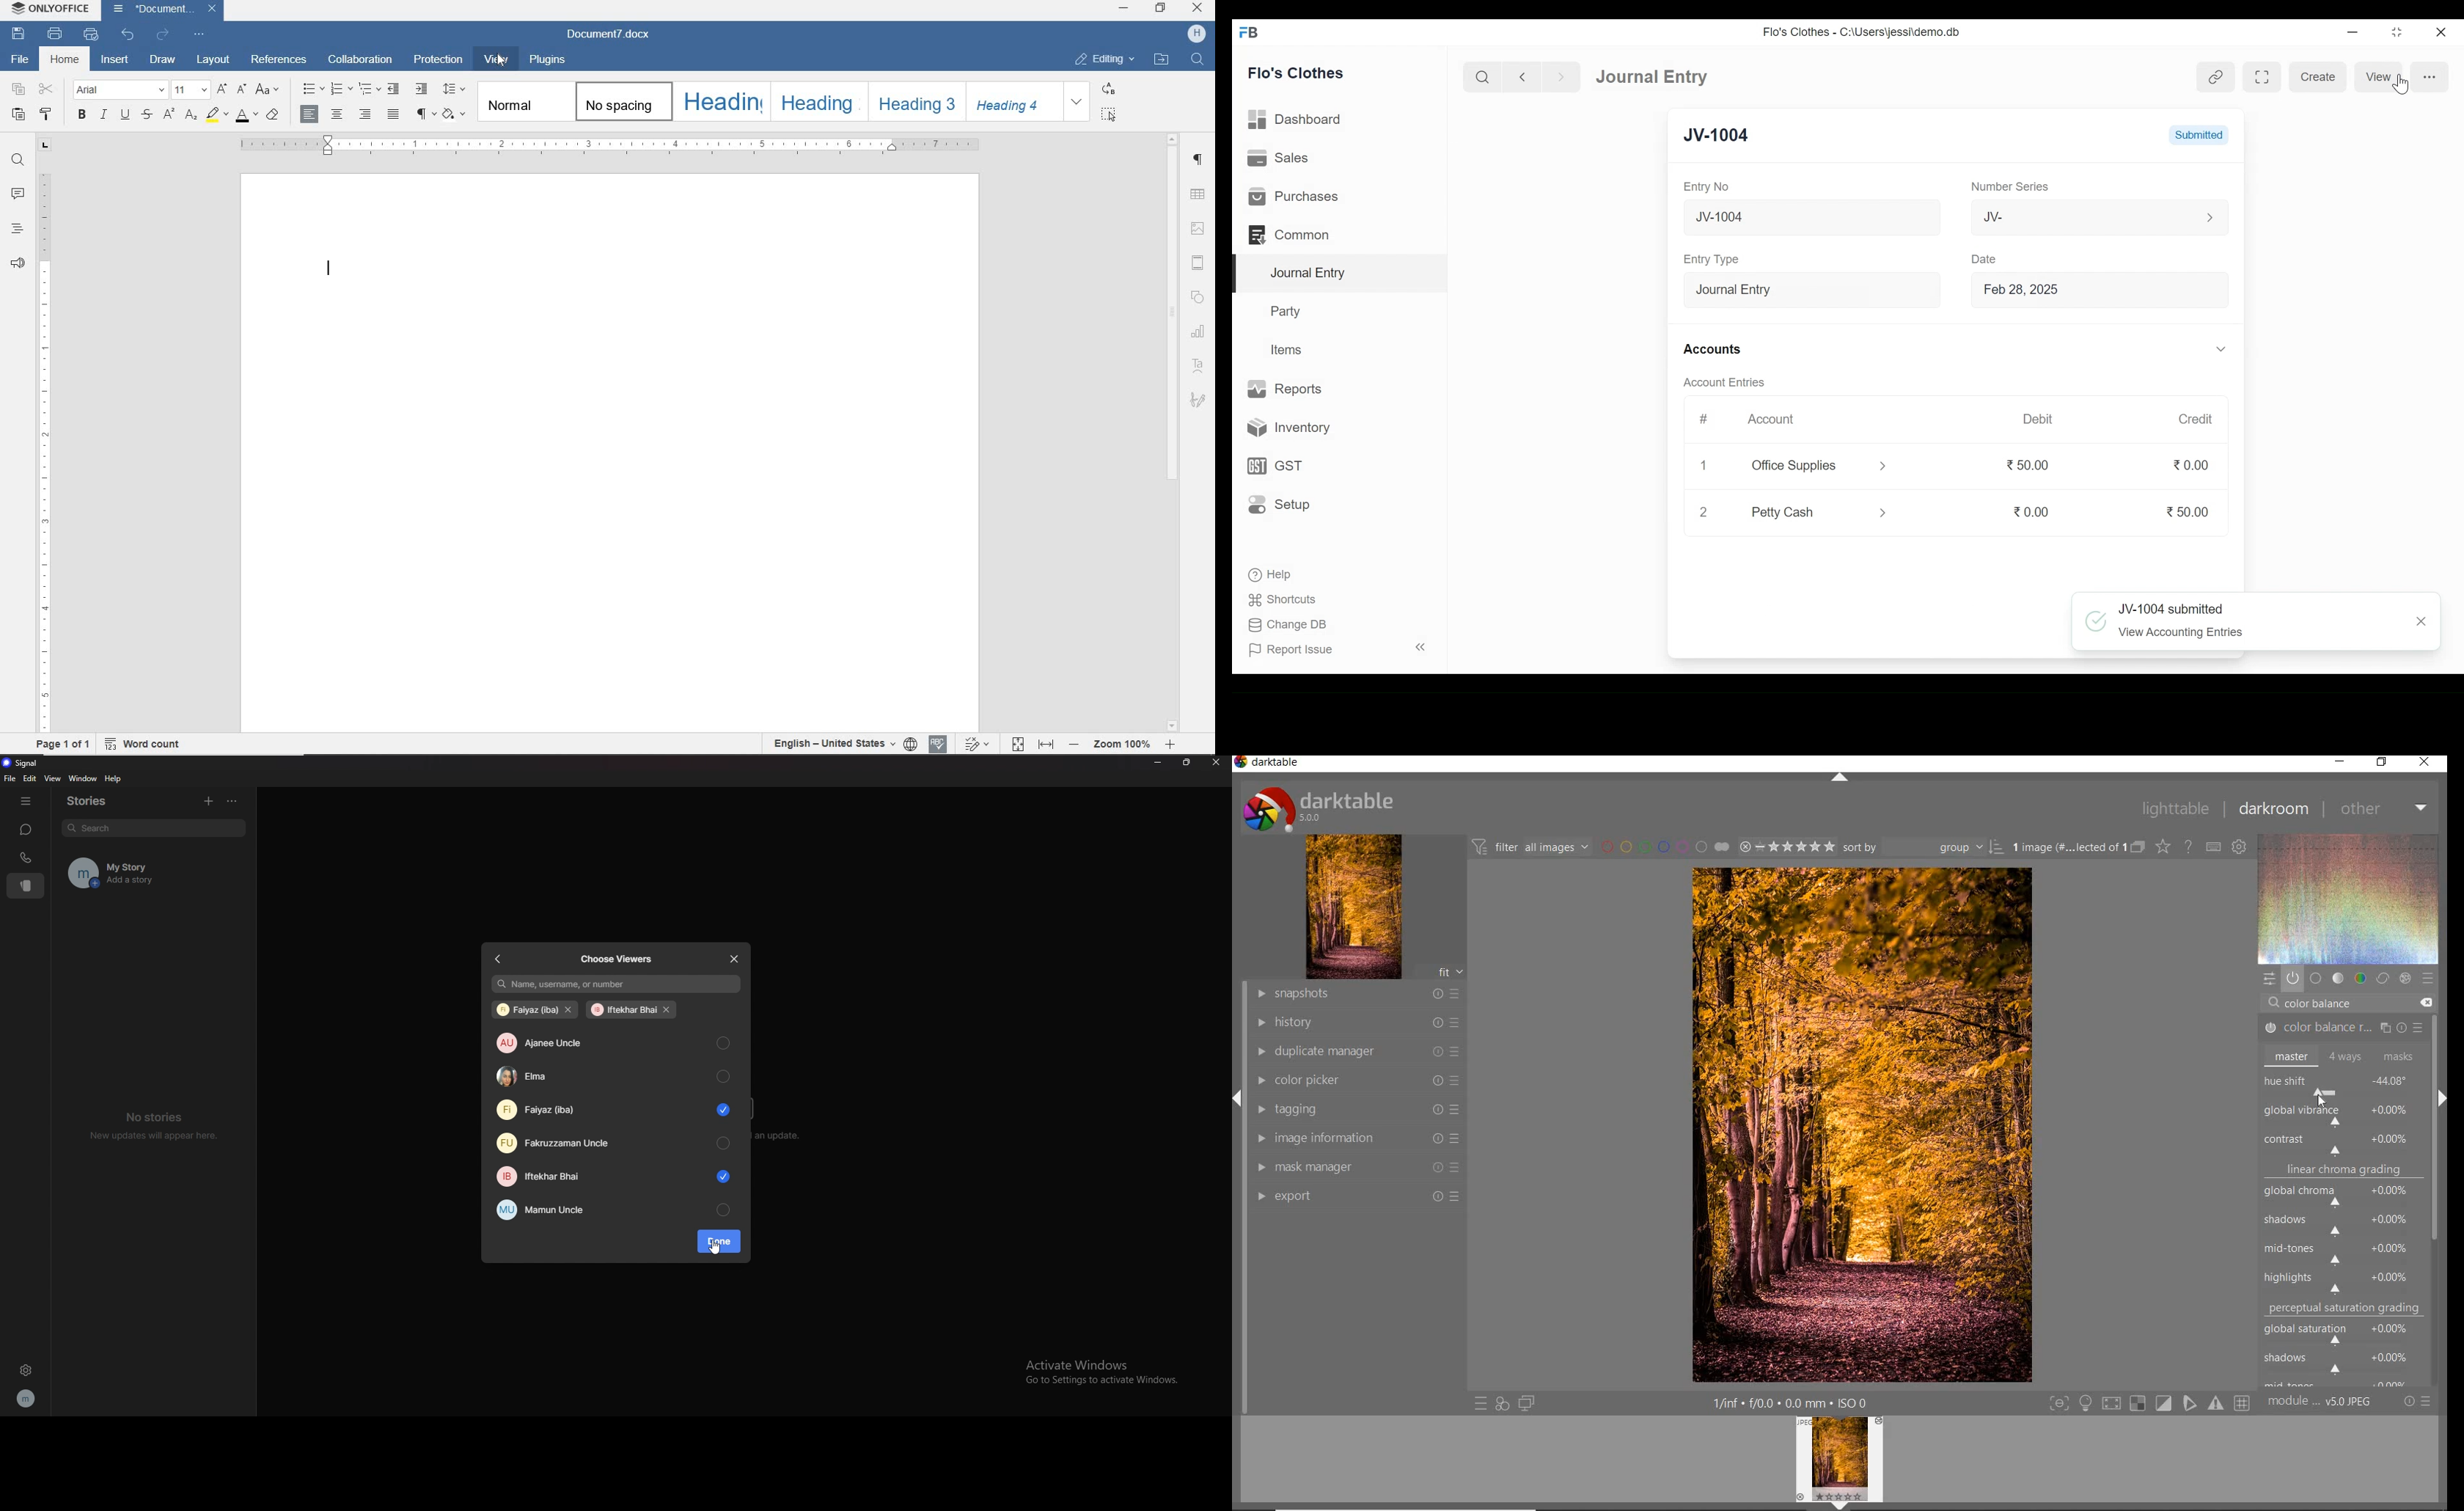  What do you see at coordinates (114, 61) in the screenshot?
I see `INSERT` at bounding box center [114, 61].